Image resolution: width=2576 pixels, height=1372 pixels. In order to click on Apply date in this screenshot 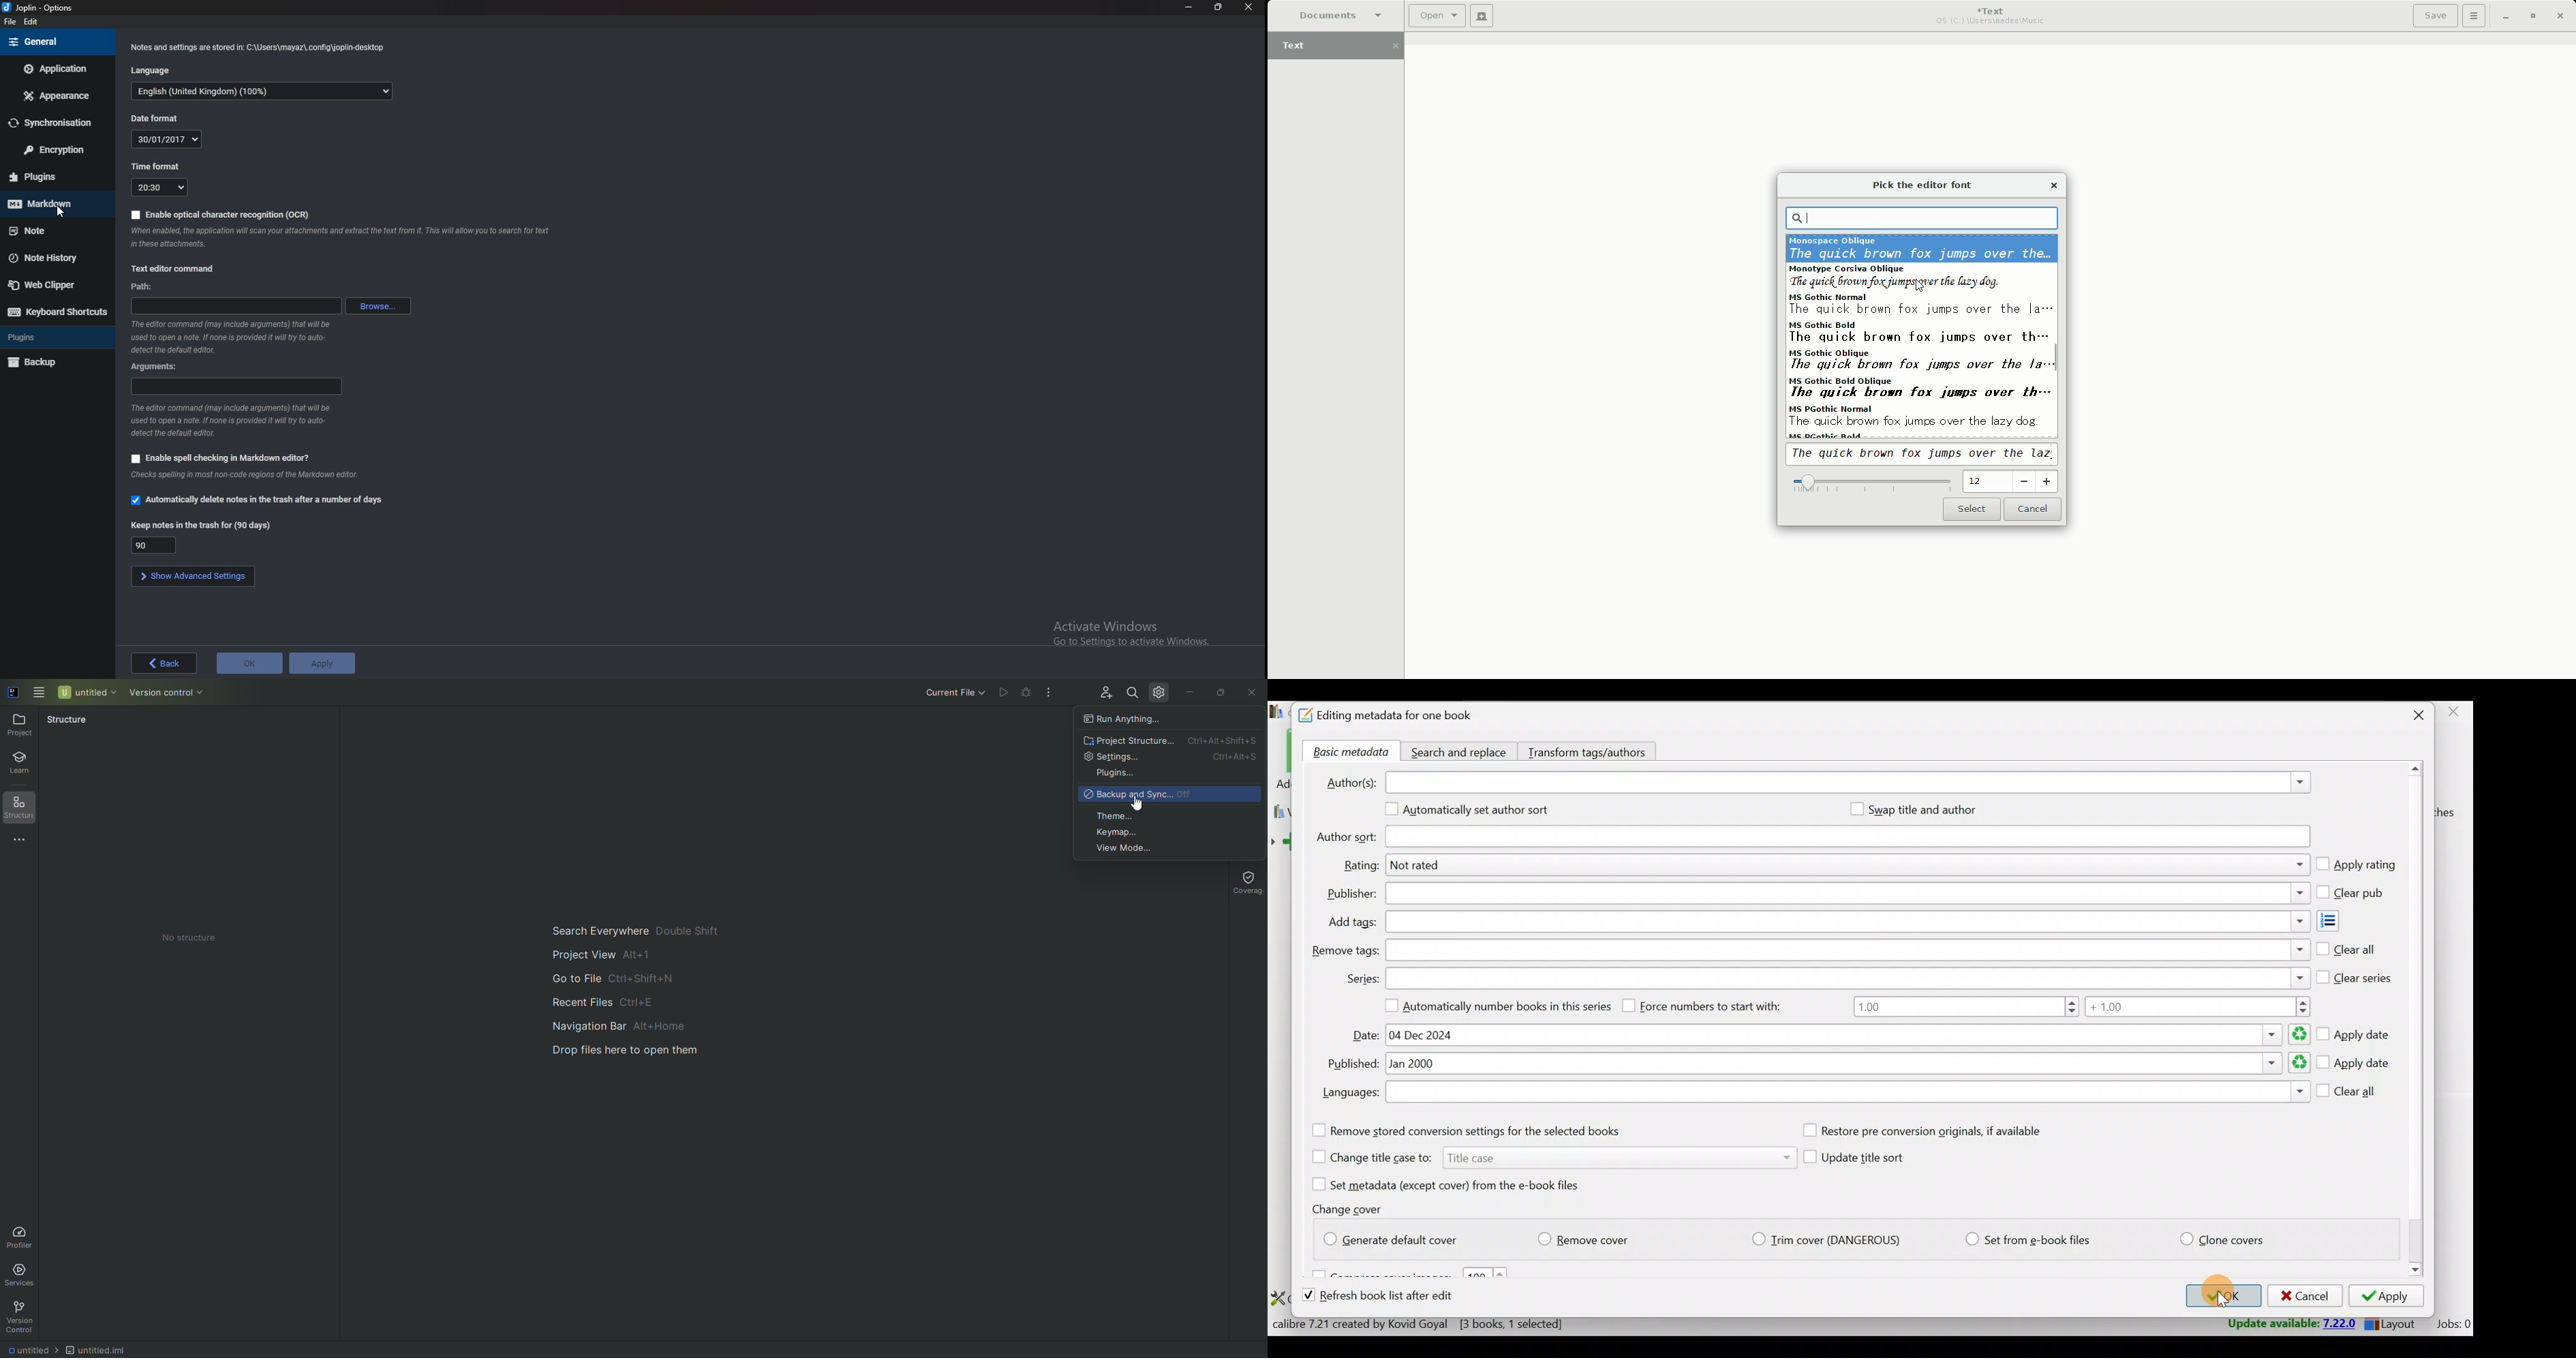, I will do `click(2356, 1030)`.